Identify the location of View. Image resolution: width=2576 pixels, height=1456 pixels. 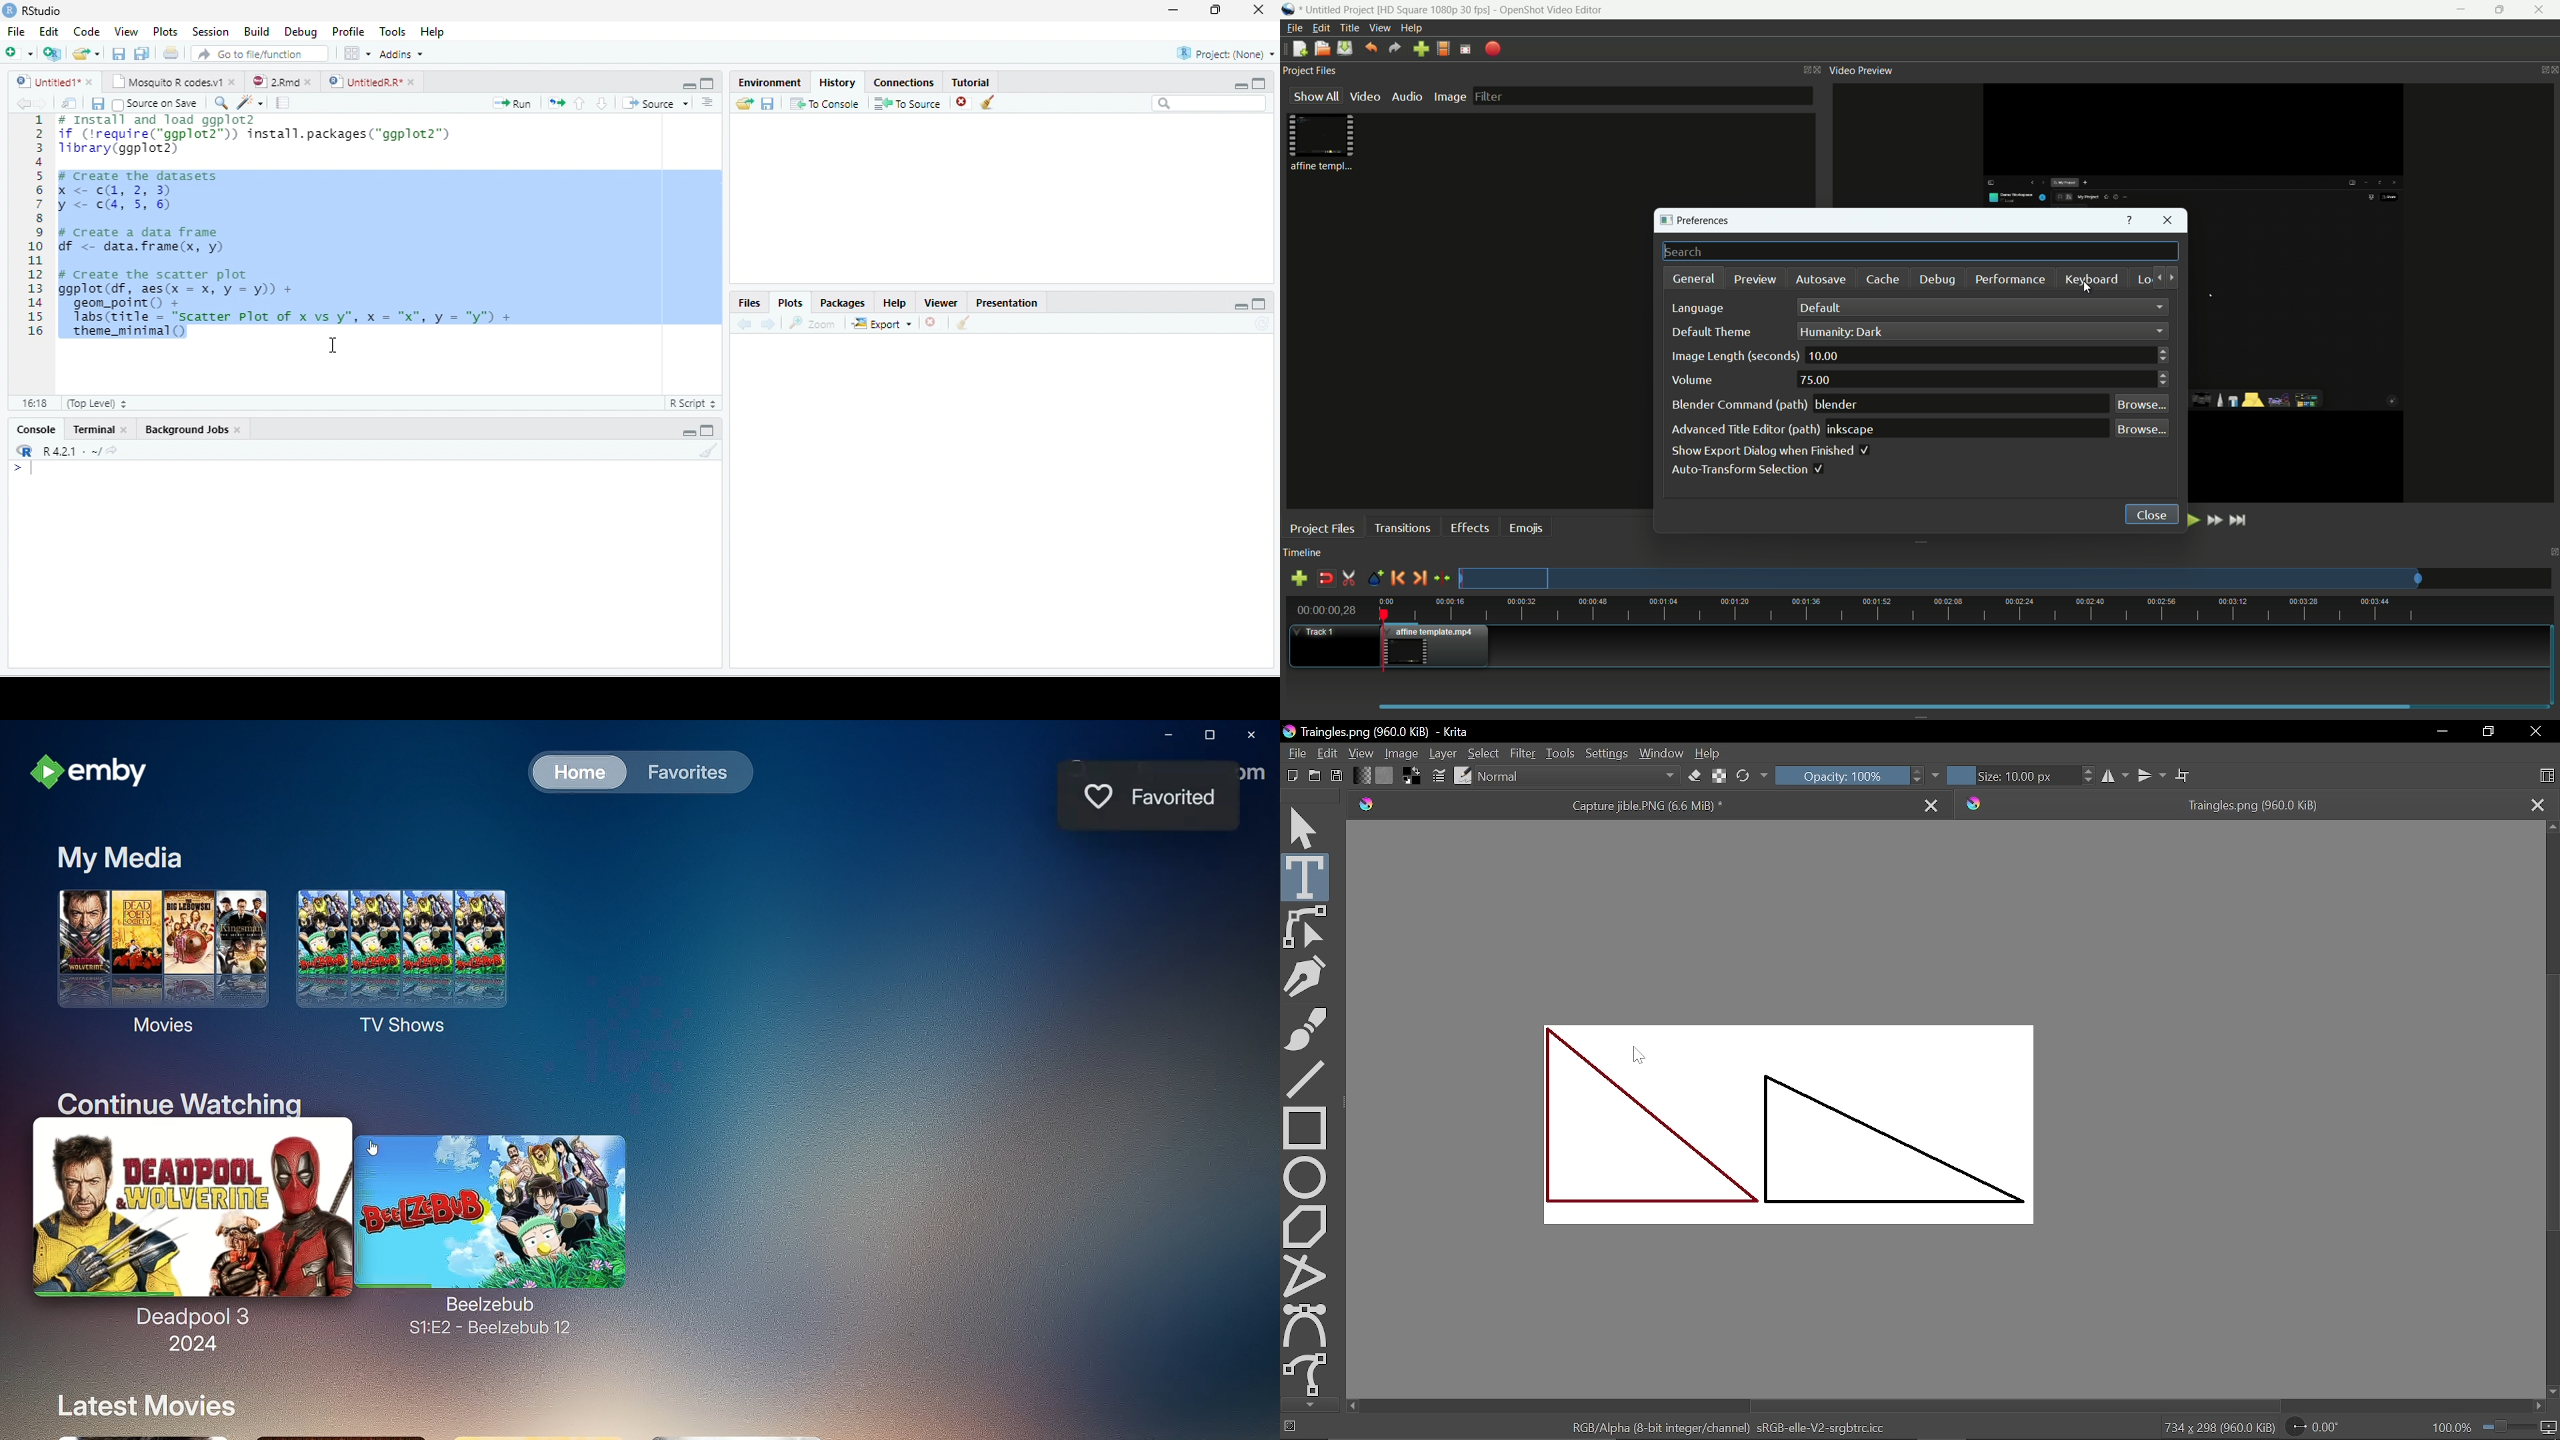
(126, 31).